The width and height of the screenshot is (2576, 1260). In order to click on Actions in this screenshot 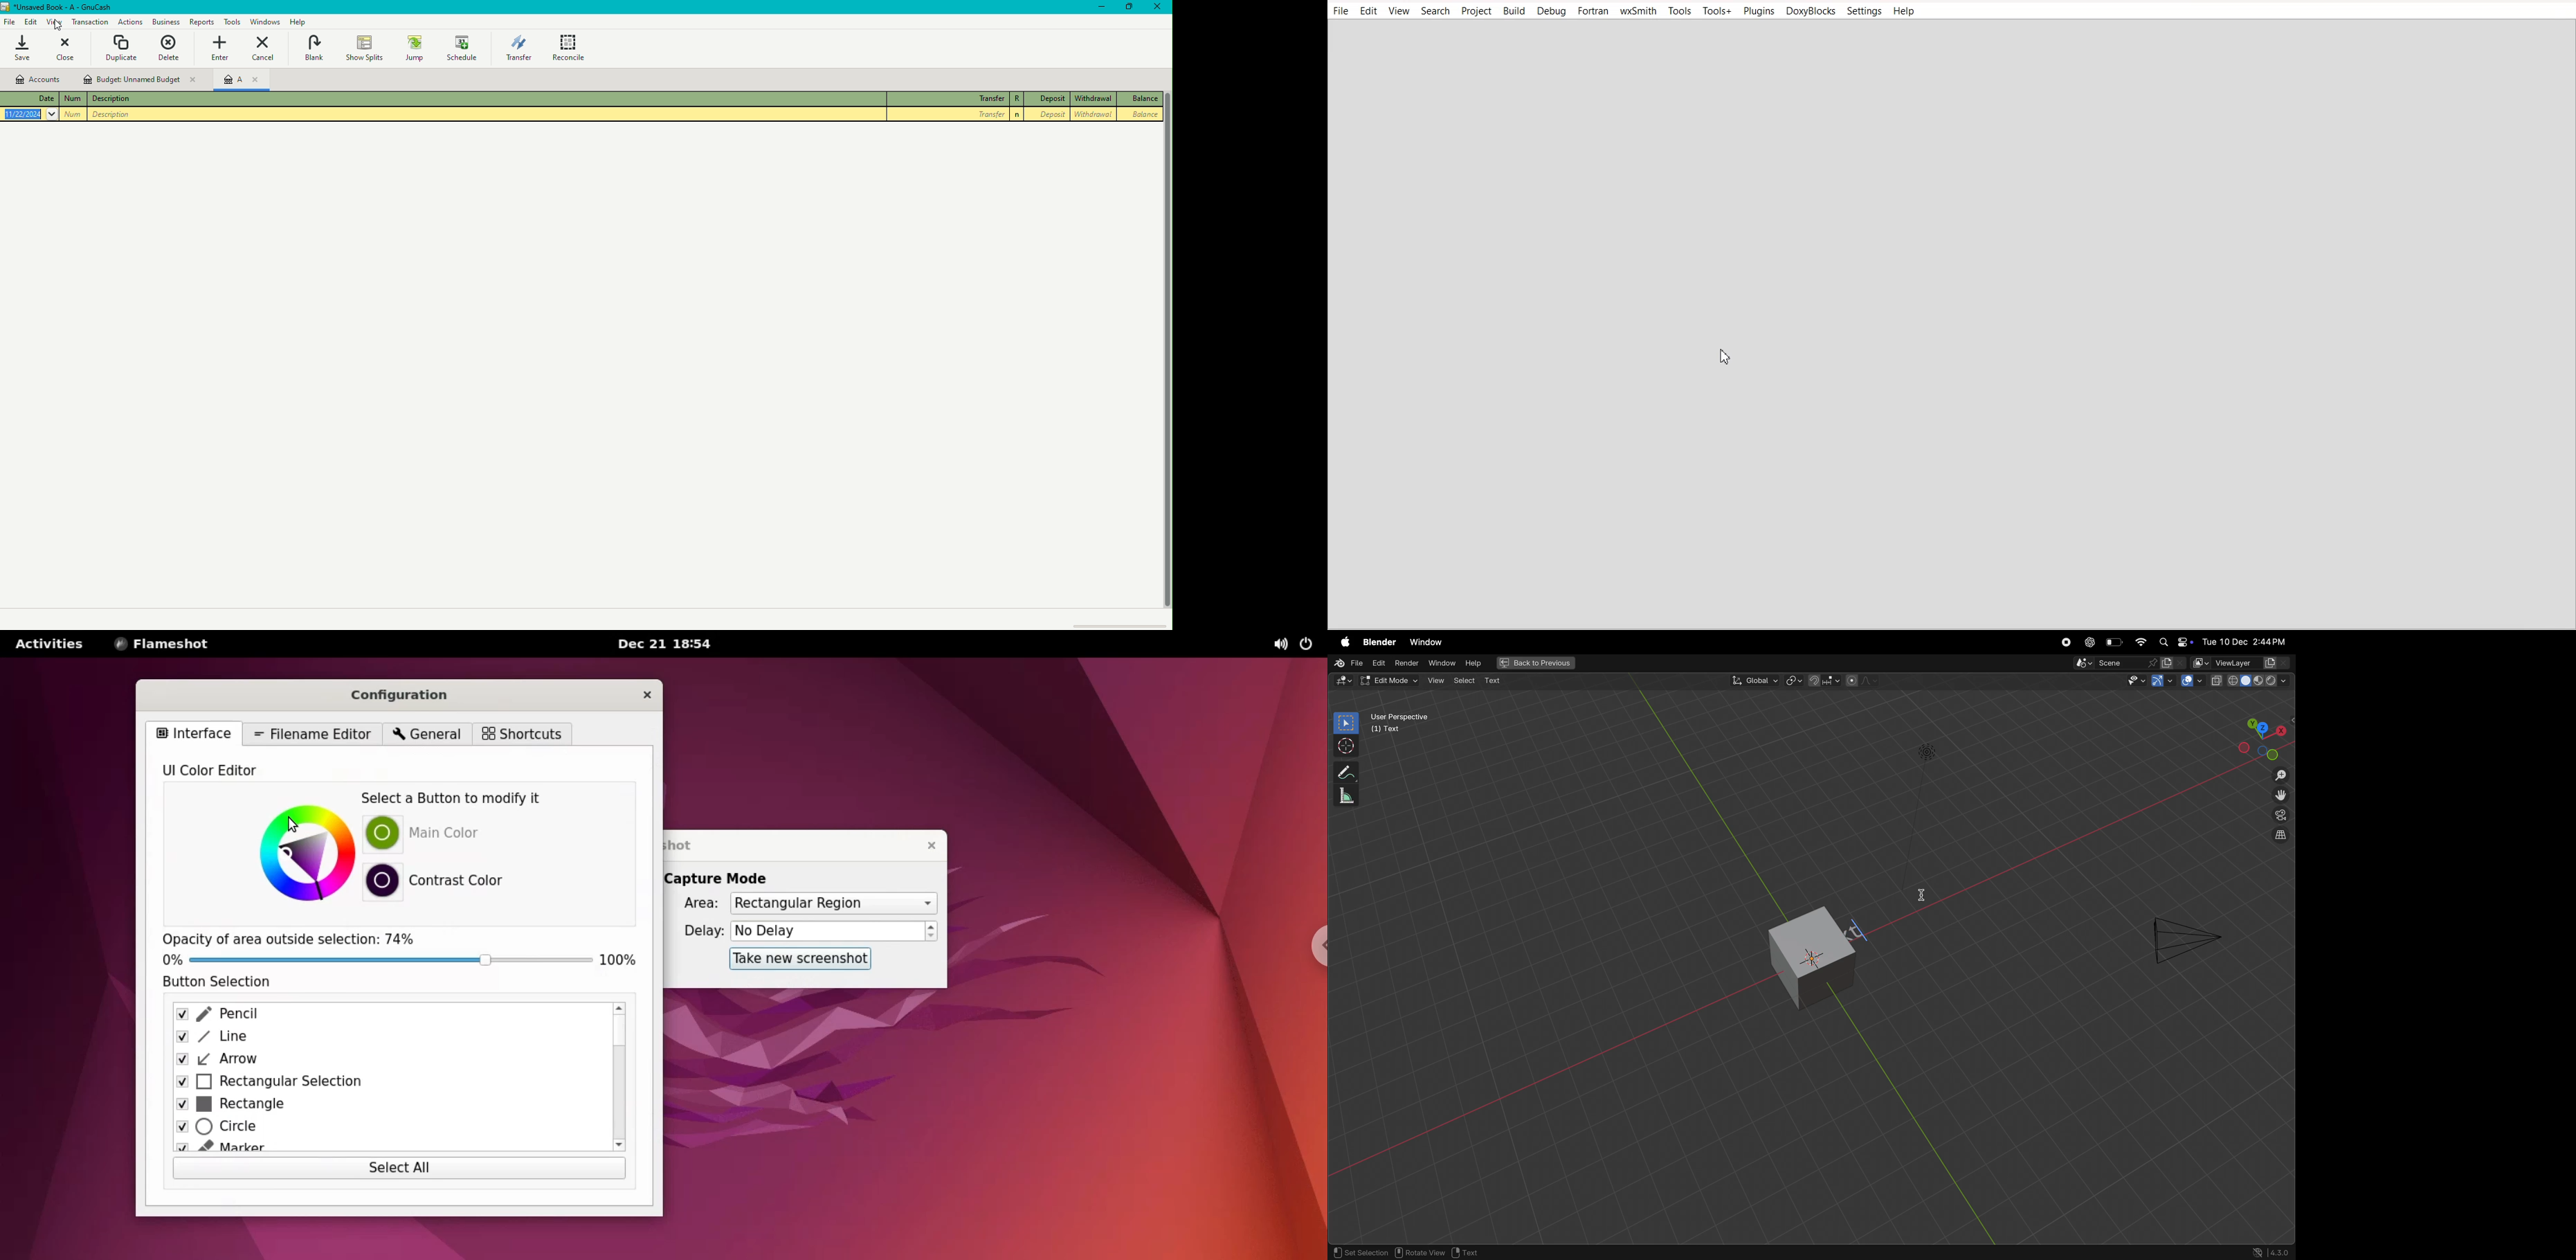, I will do `click(91, 22)`.